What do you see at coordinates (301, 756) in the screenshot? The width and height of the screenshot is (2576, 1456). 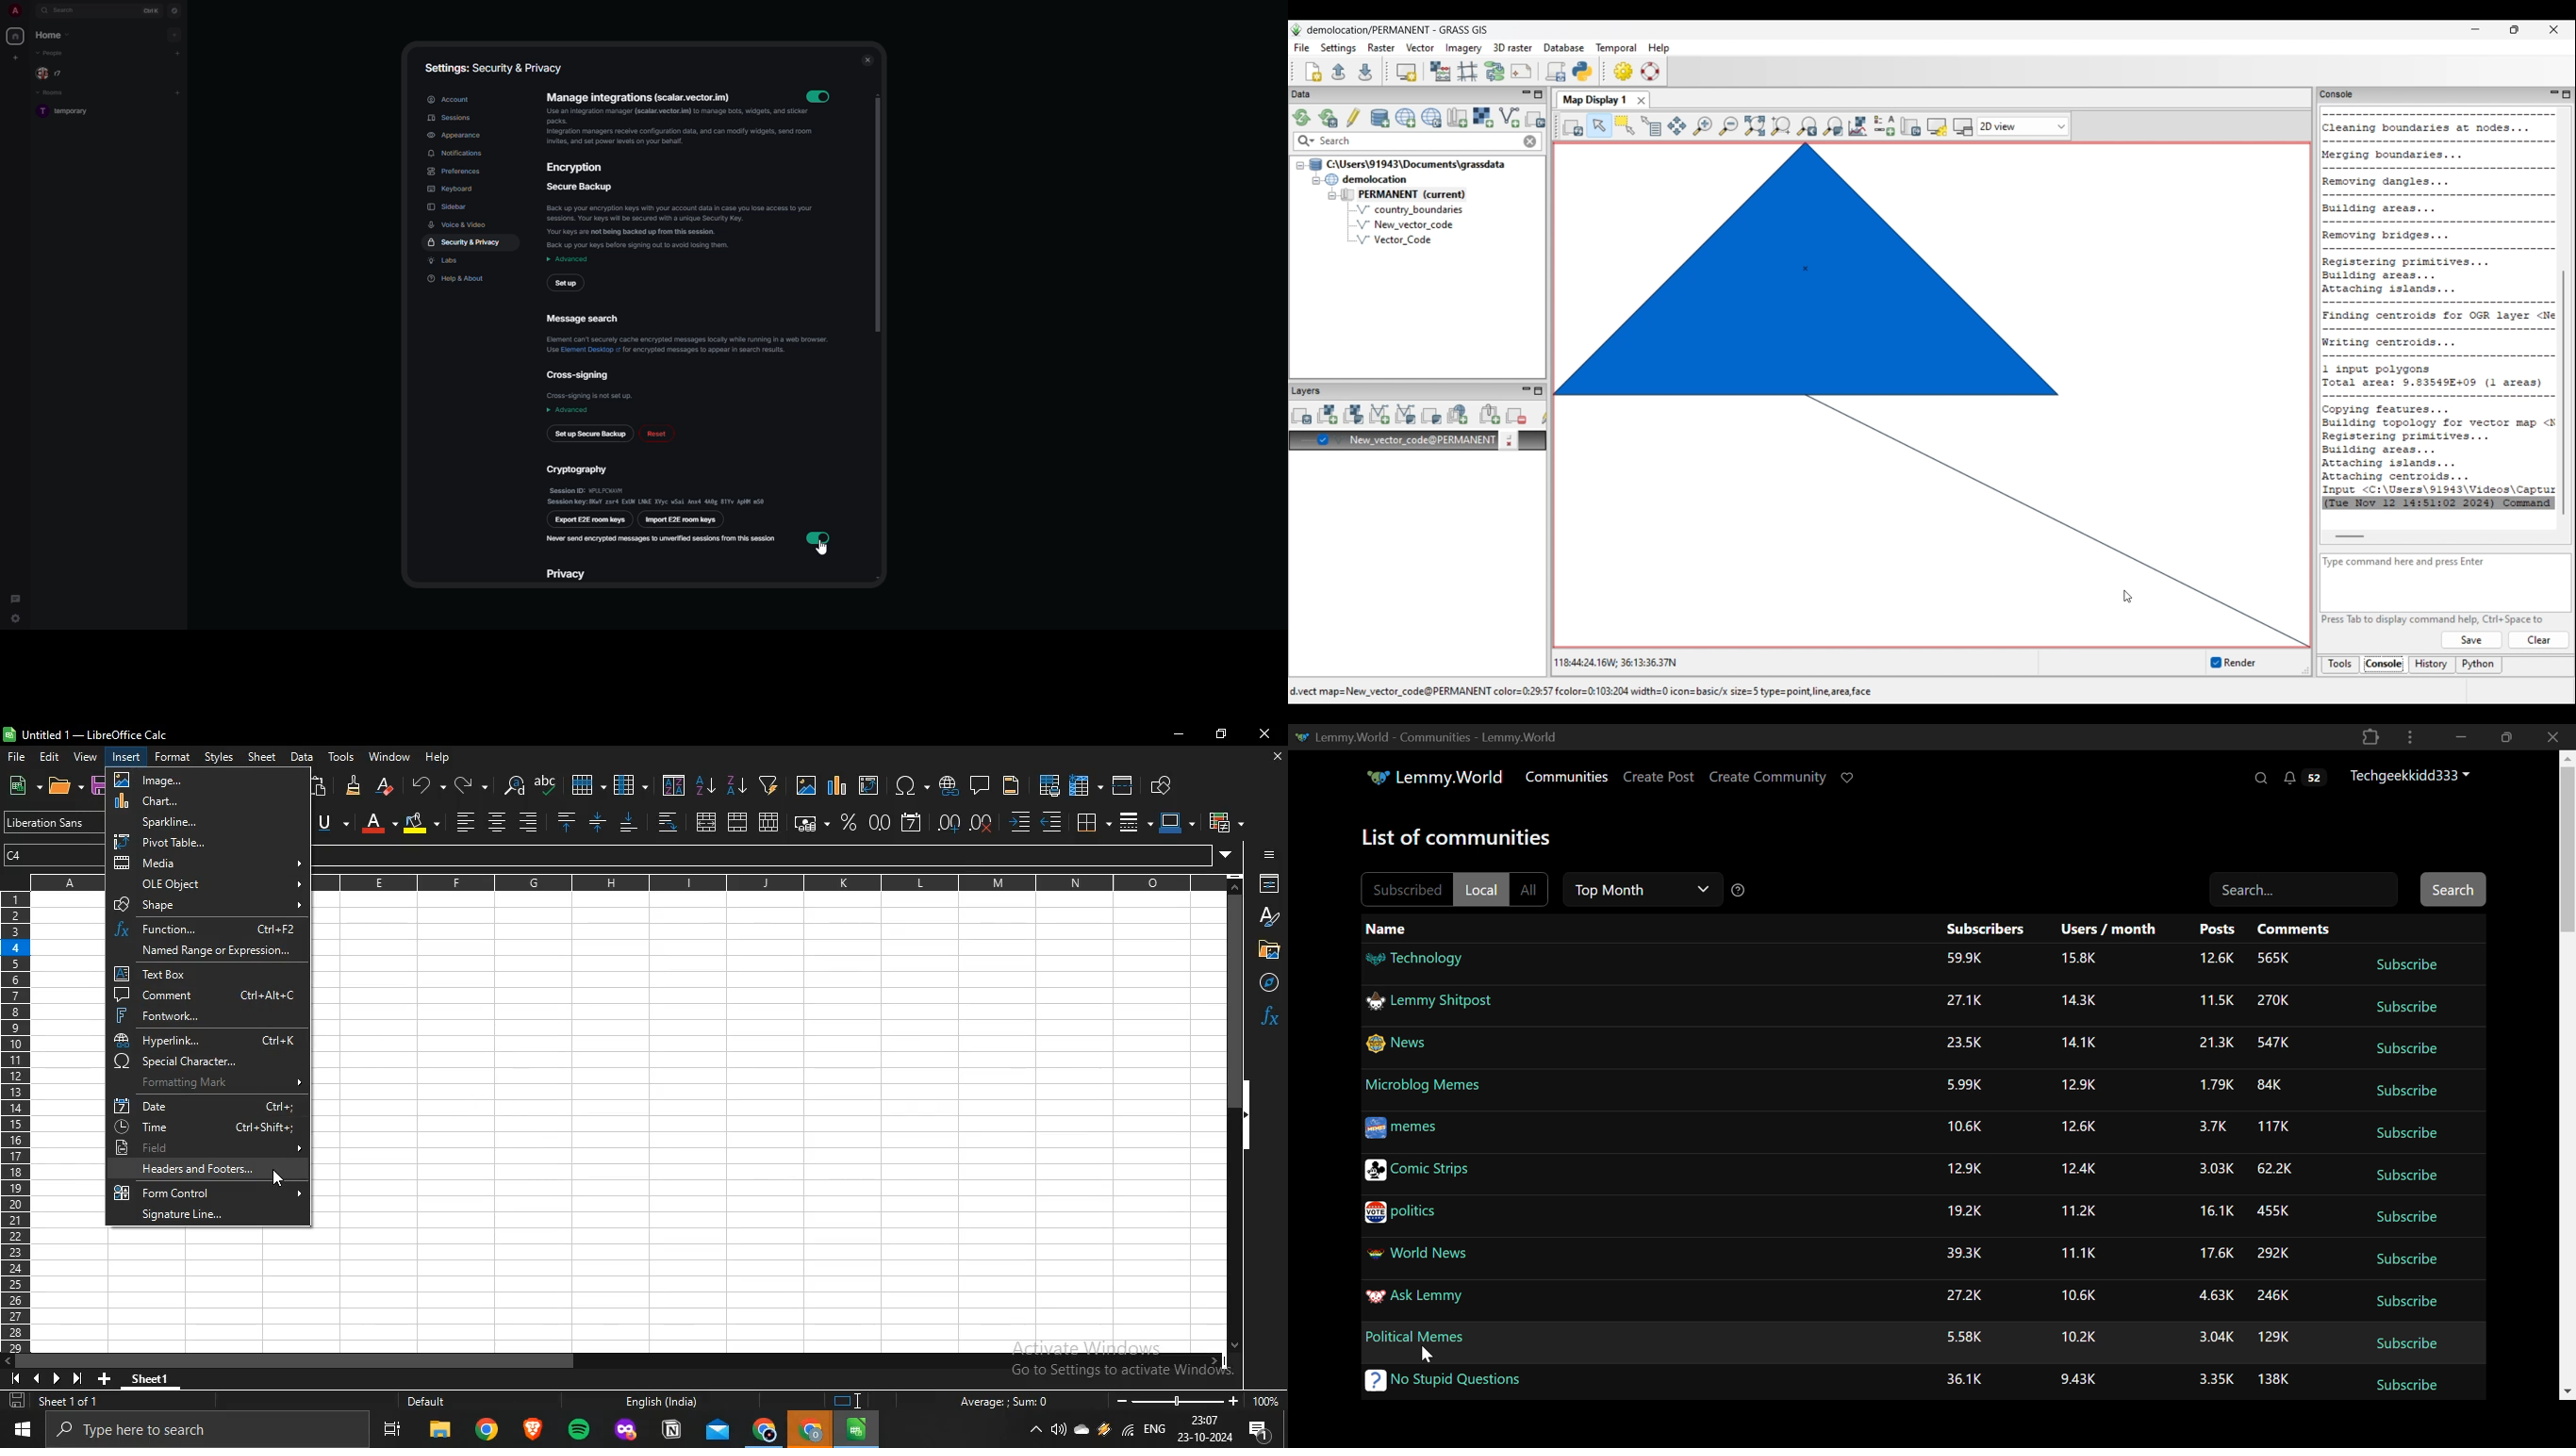 I see `data` at bounding box center [301, 756].